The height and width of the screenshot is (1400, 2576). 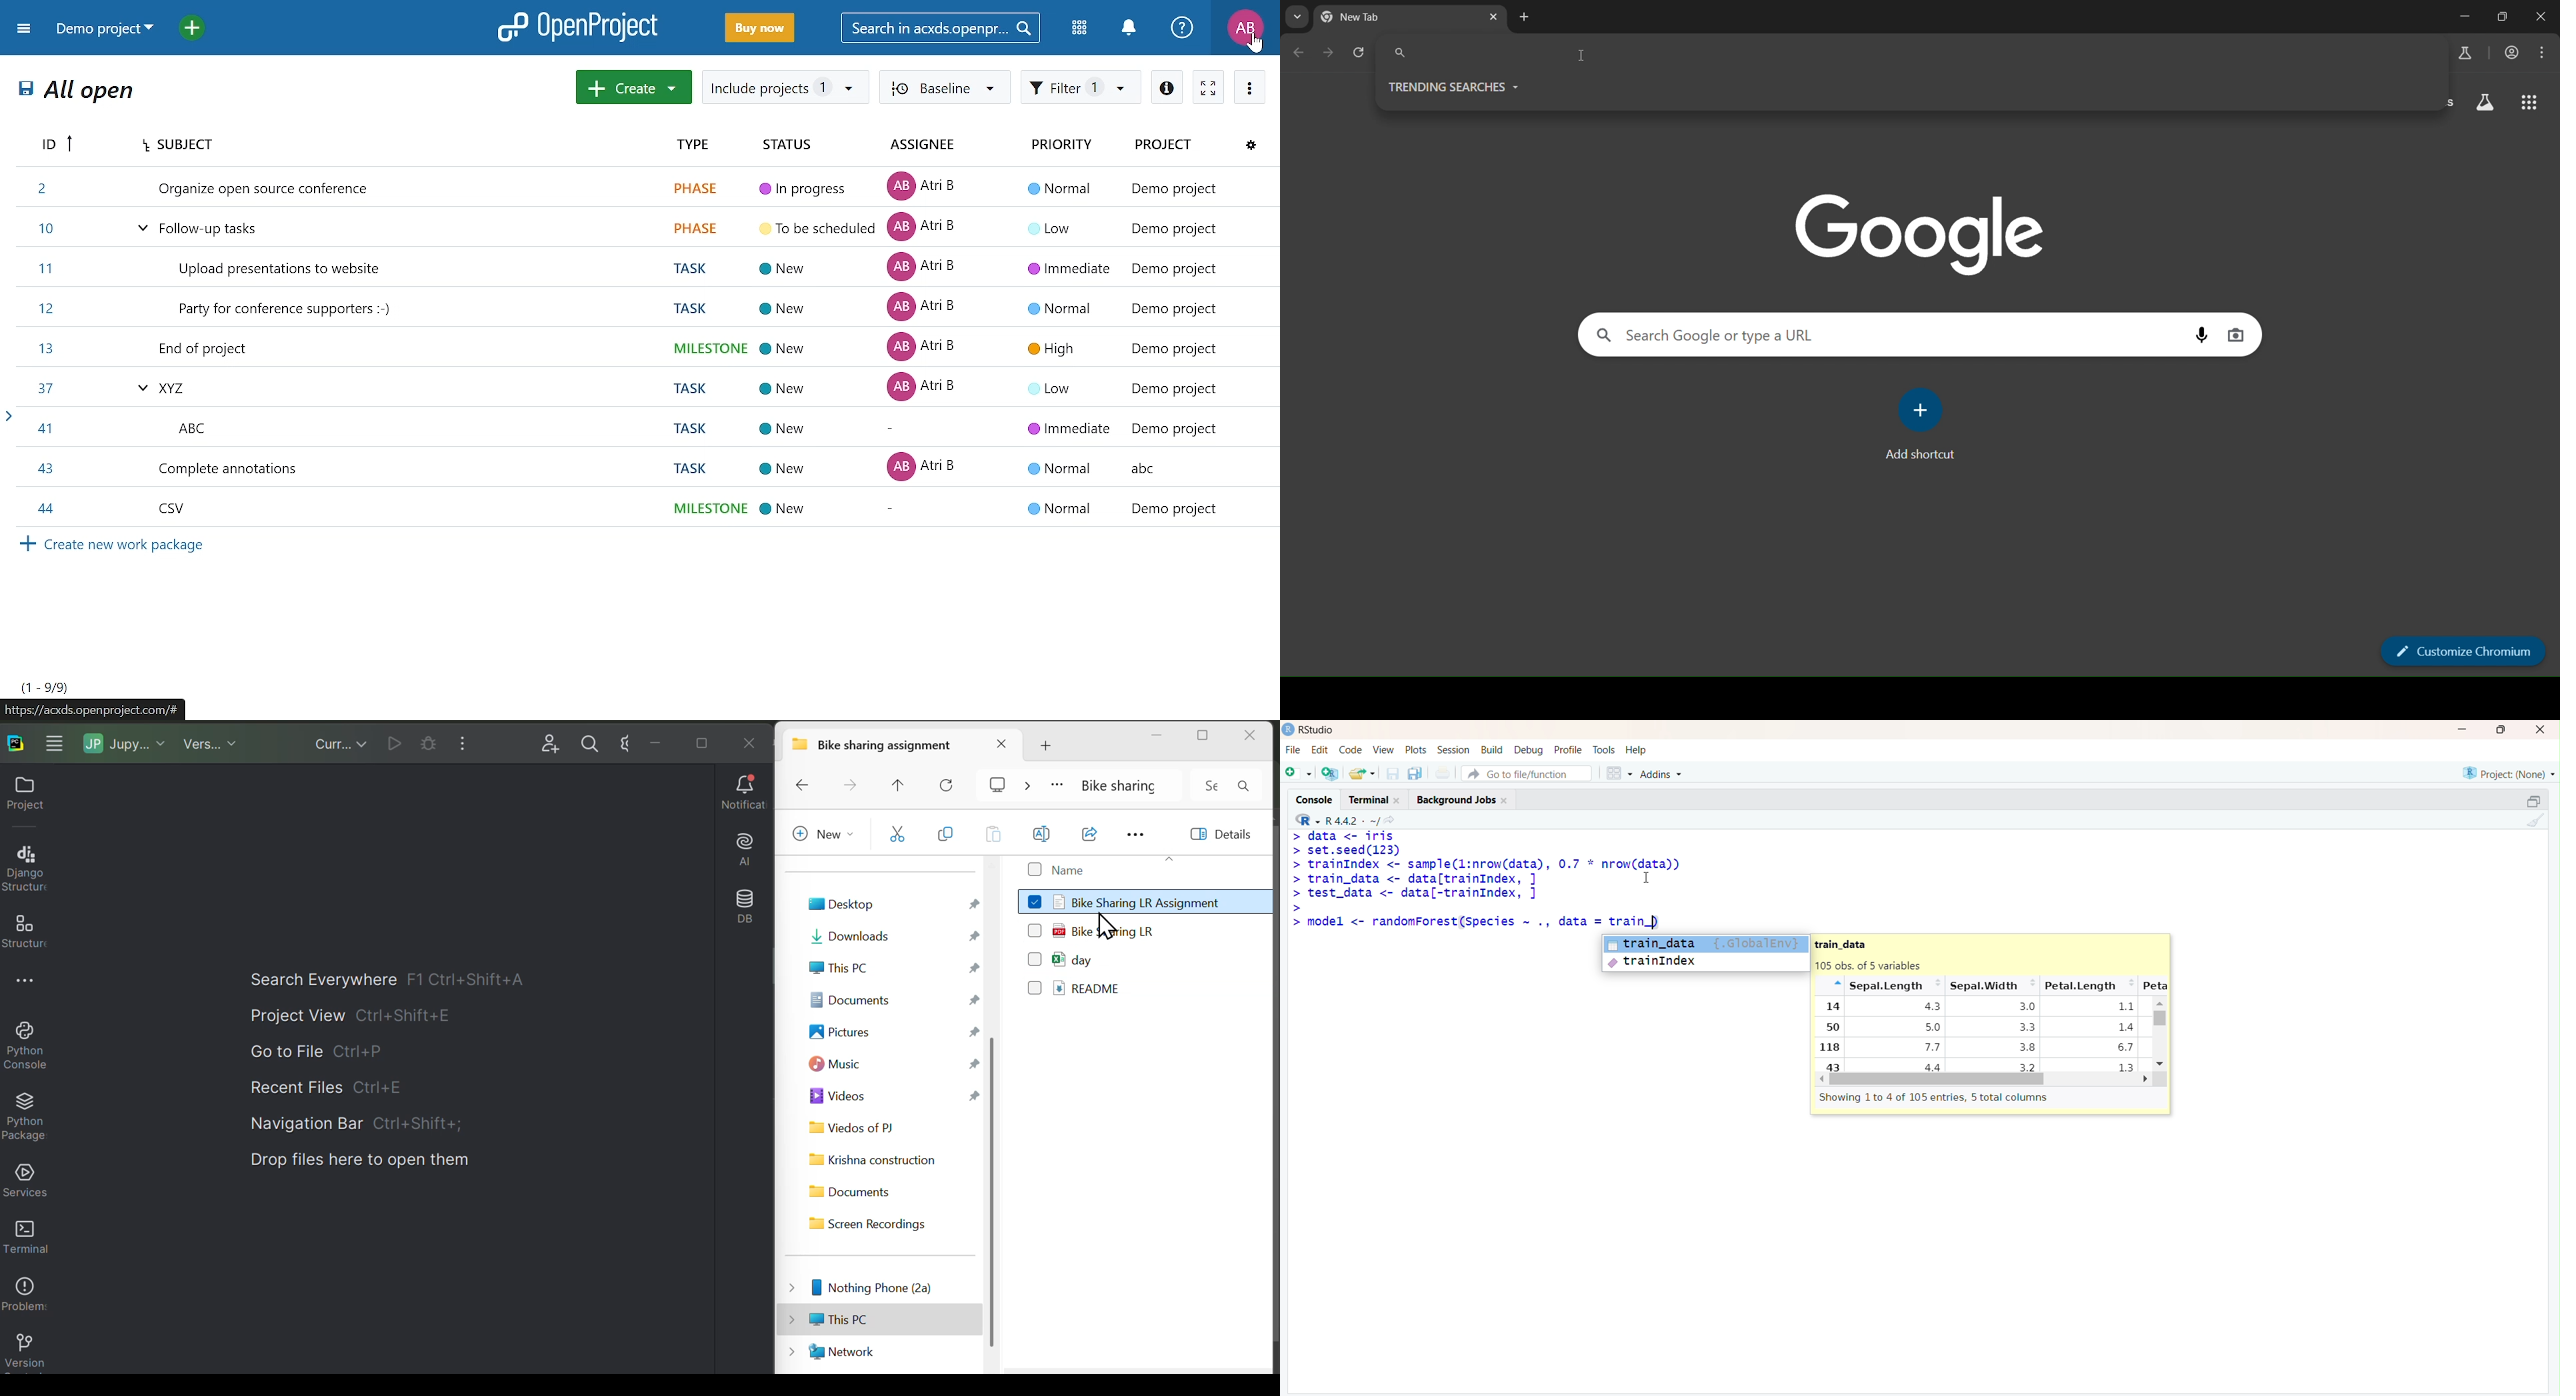 I want to click on Up, so click(x=2162, y=1003).